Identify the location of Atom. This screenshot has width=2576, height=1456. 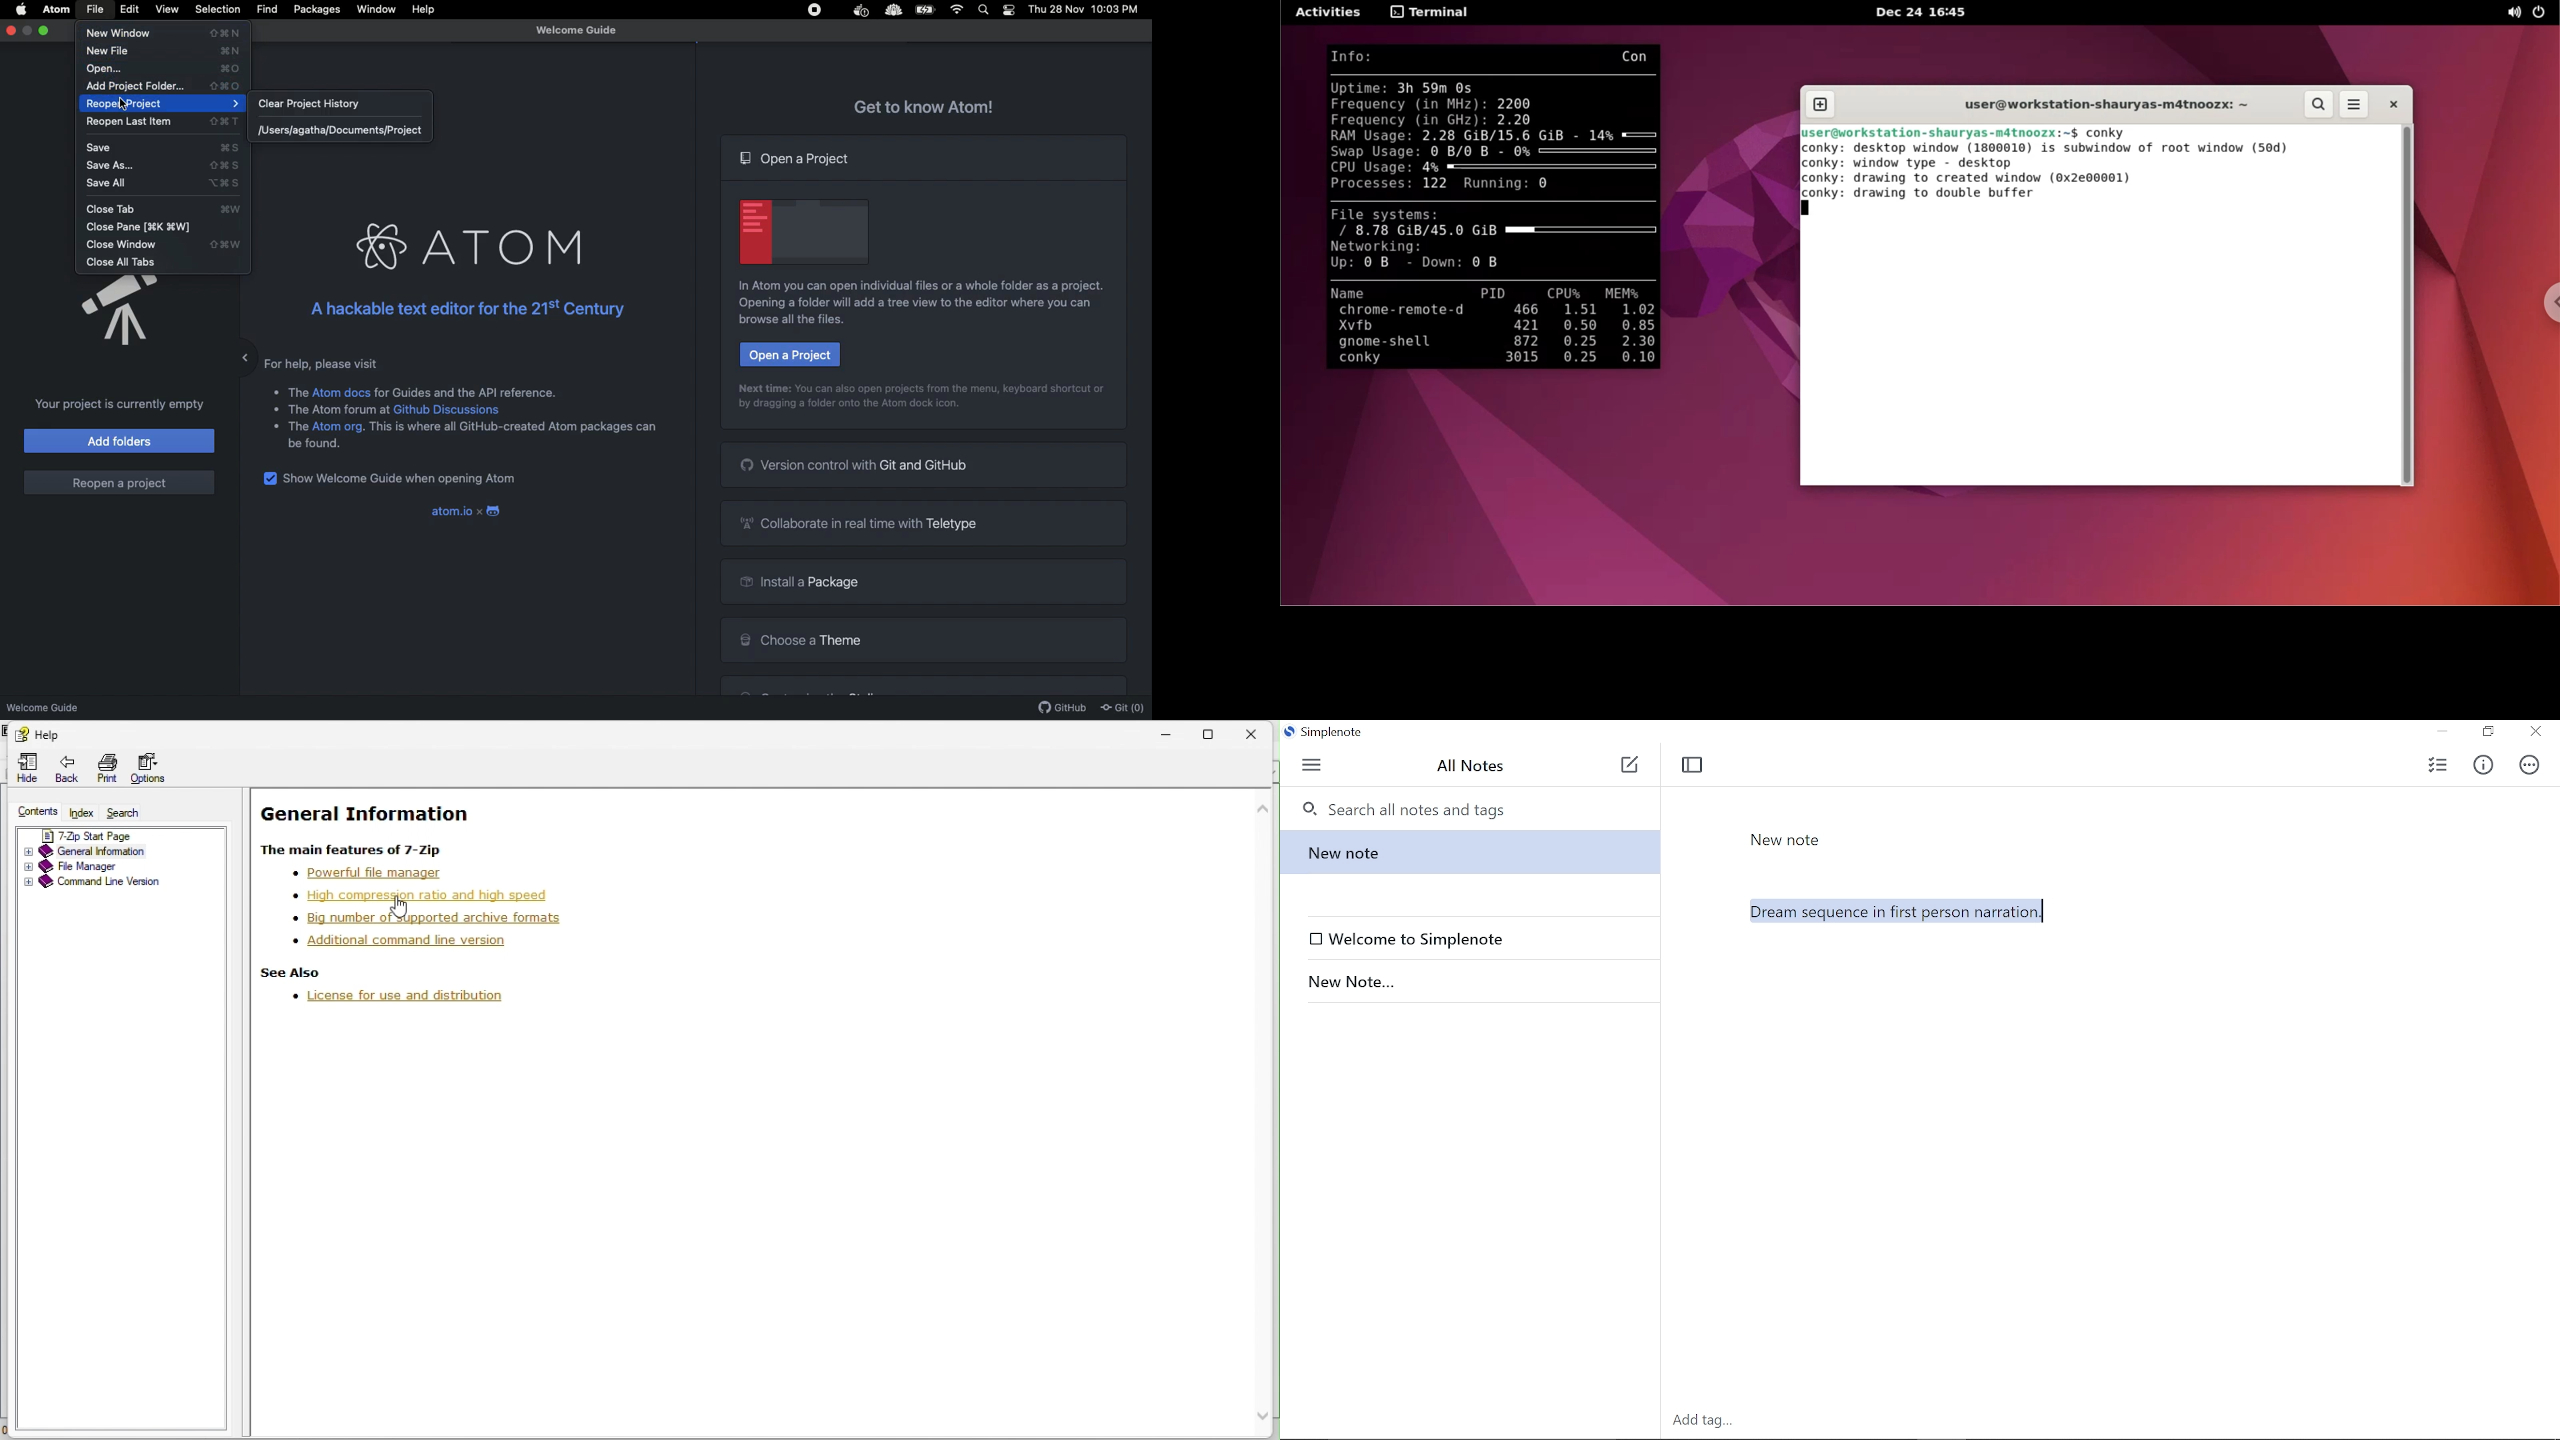
(58, 10).